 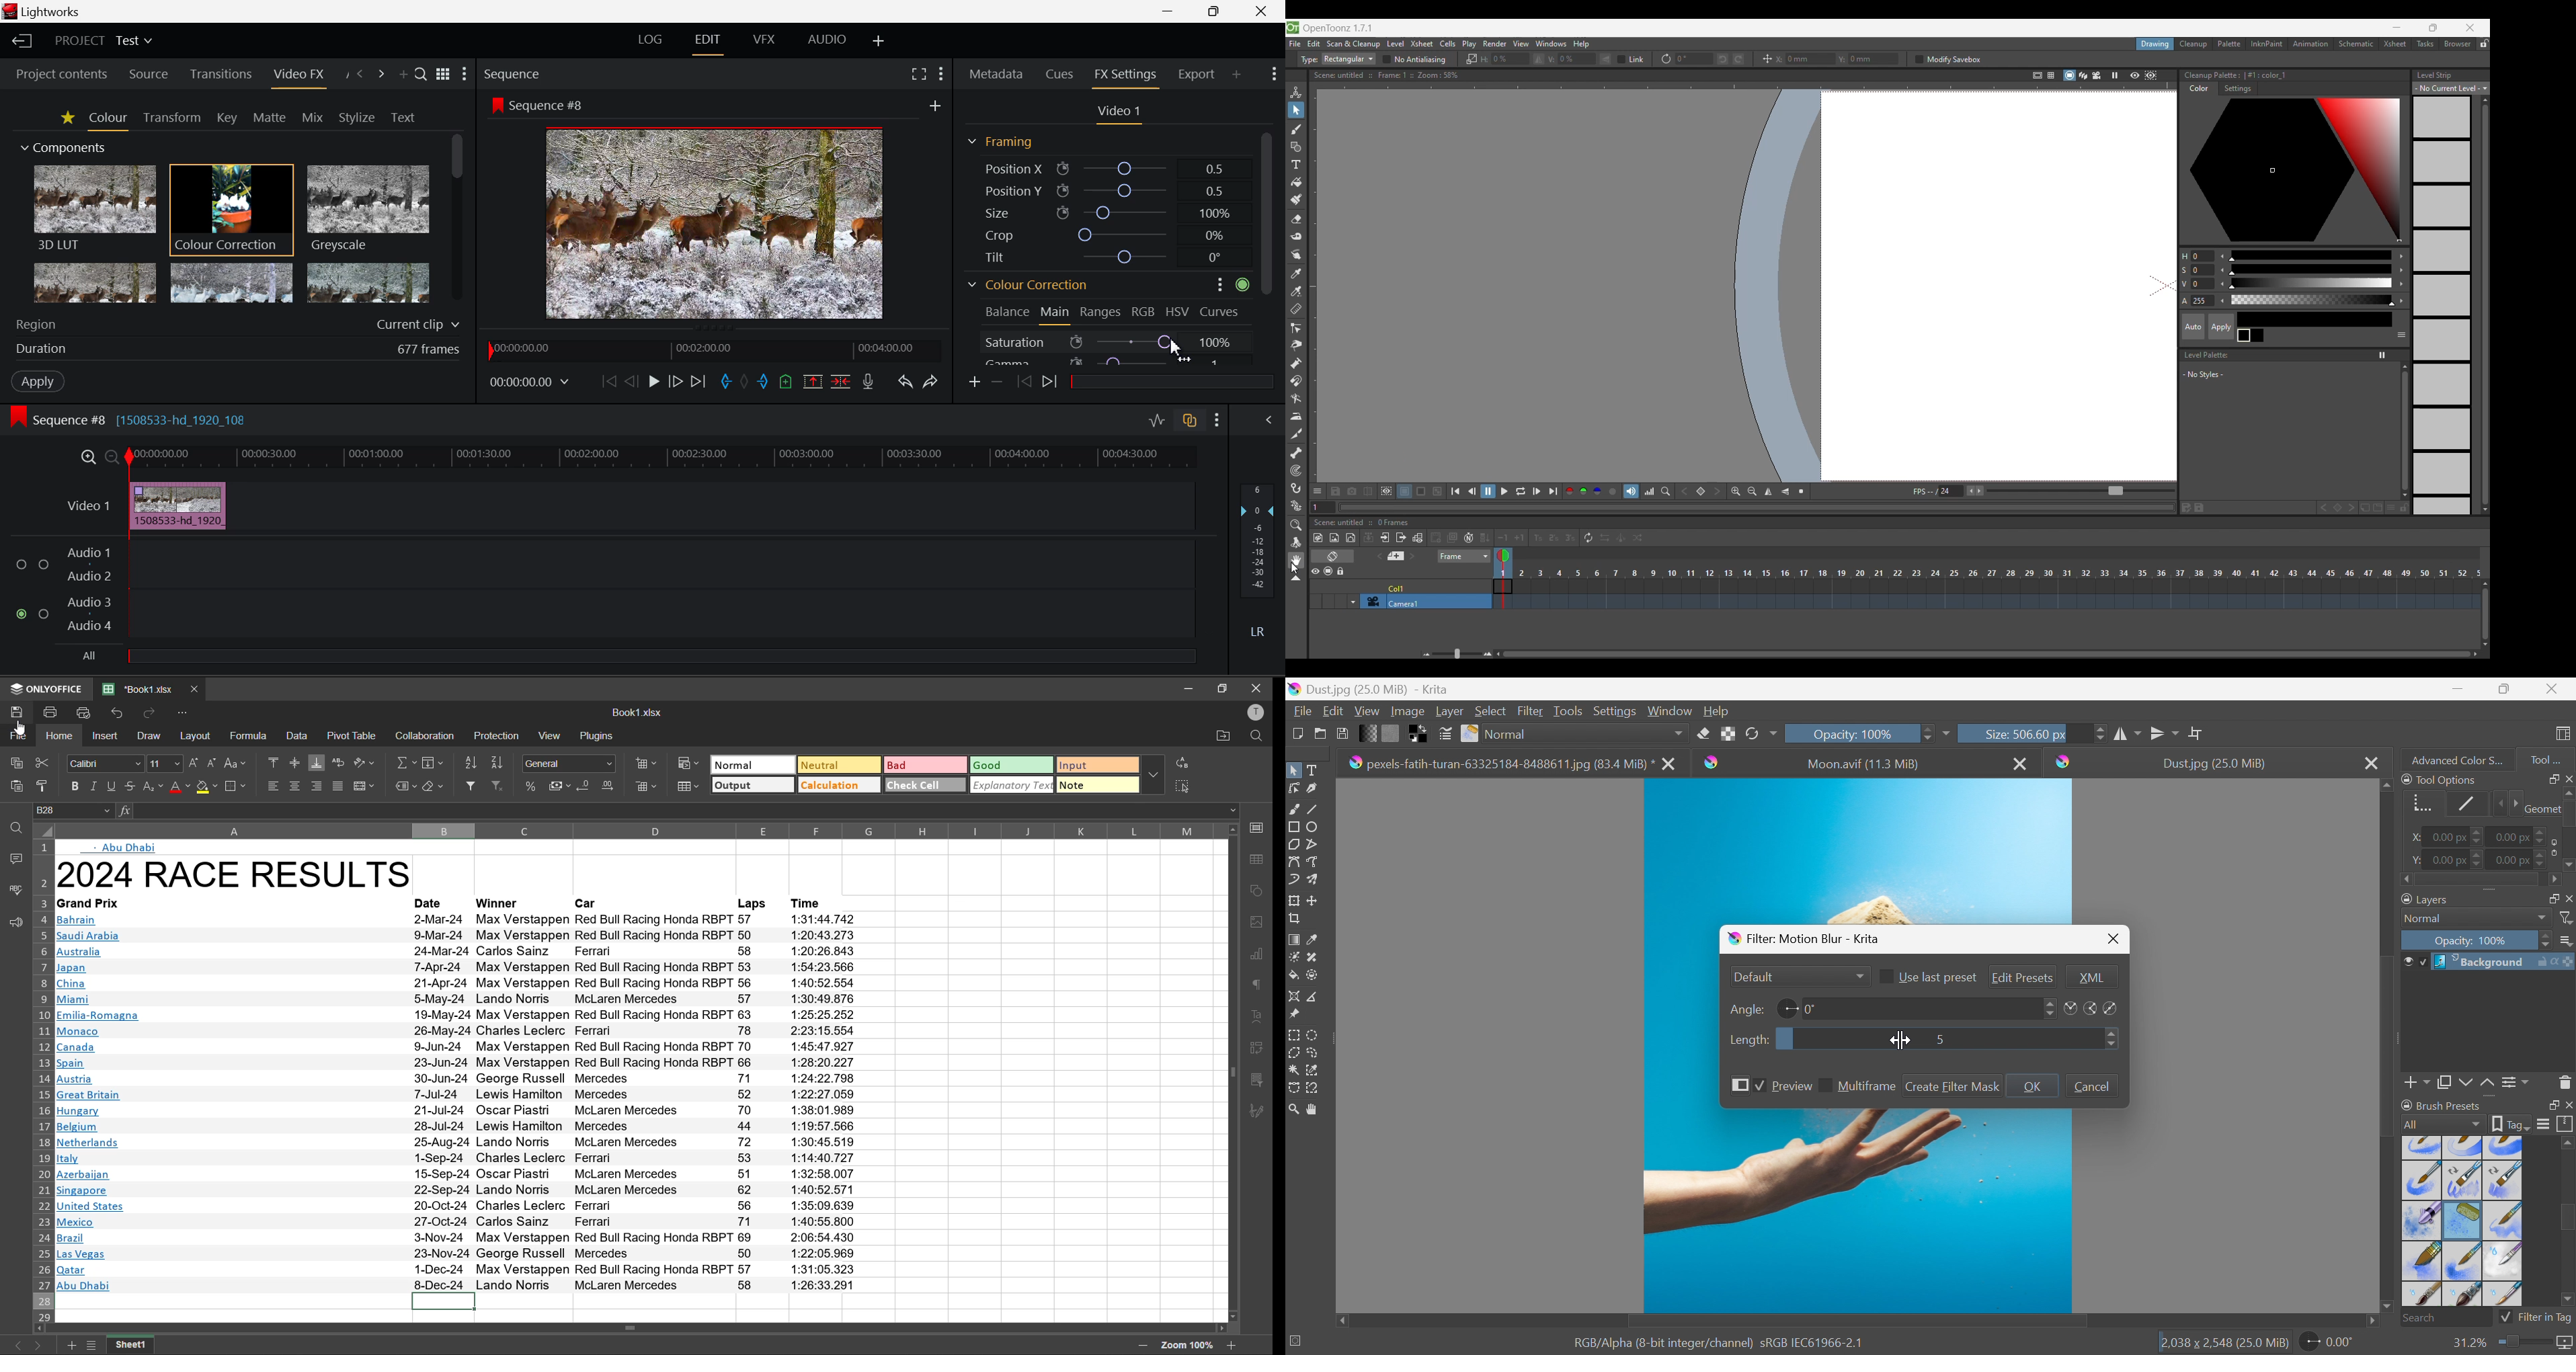 What do you see at coordinates (2427, 898) in the screenshot?
I see `Layers` at bounding box center [2427, 898].